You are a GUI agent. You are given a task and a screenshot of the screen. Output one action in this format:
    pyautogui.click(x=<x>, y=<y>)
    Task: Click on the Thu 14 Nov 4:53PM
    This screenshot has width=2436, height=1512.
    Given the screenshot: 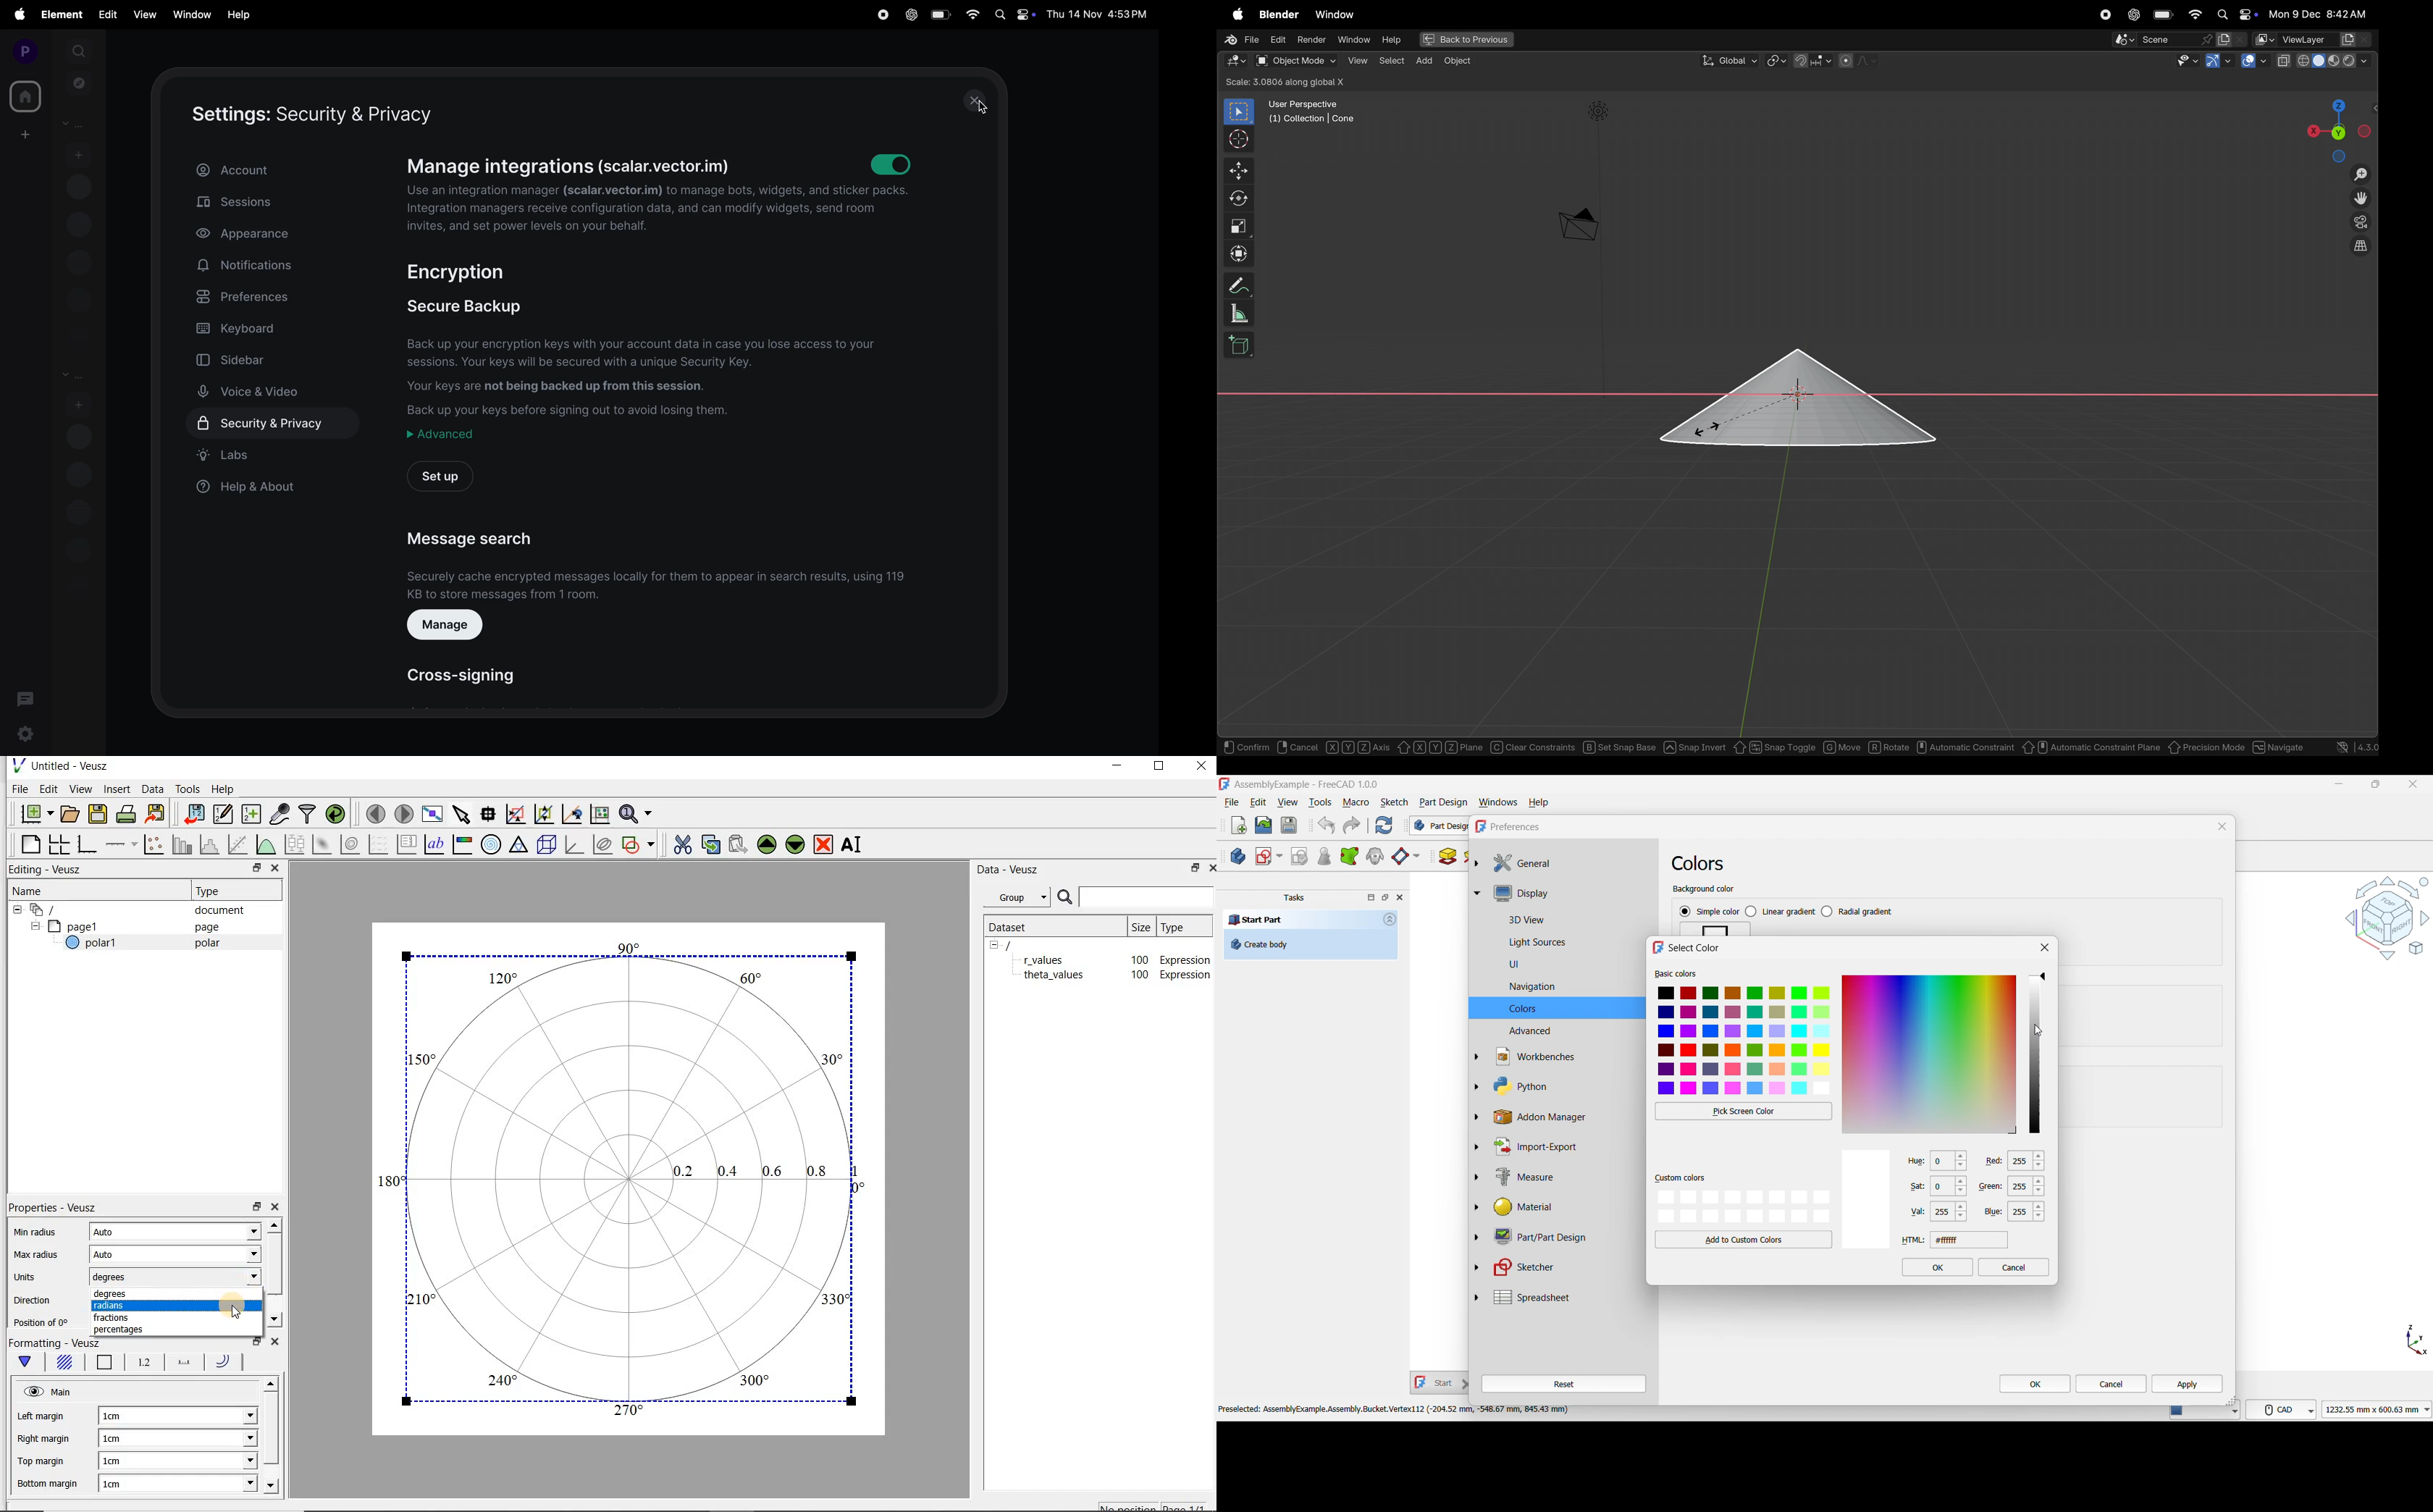 What is the action you would take?
    pyautogui.click(x=1096, y=13)
    